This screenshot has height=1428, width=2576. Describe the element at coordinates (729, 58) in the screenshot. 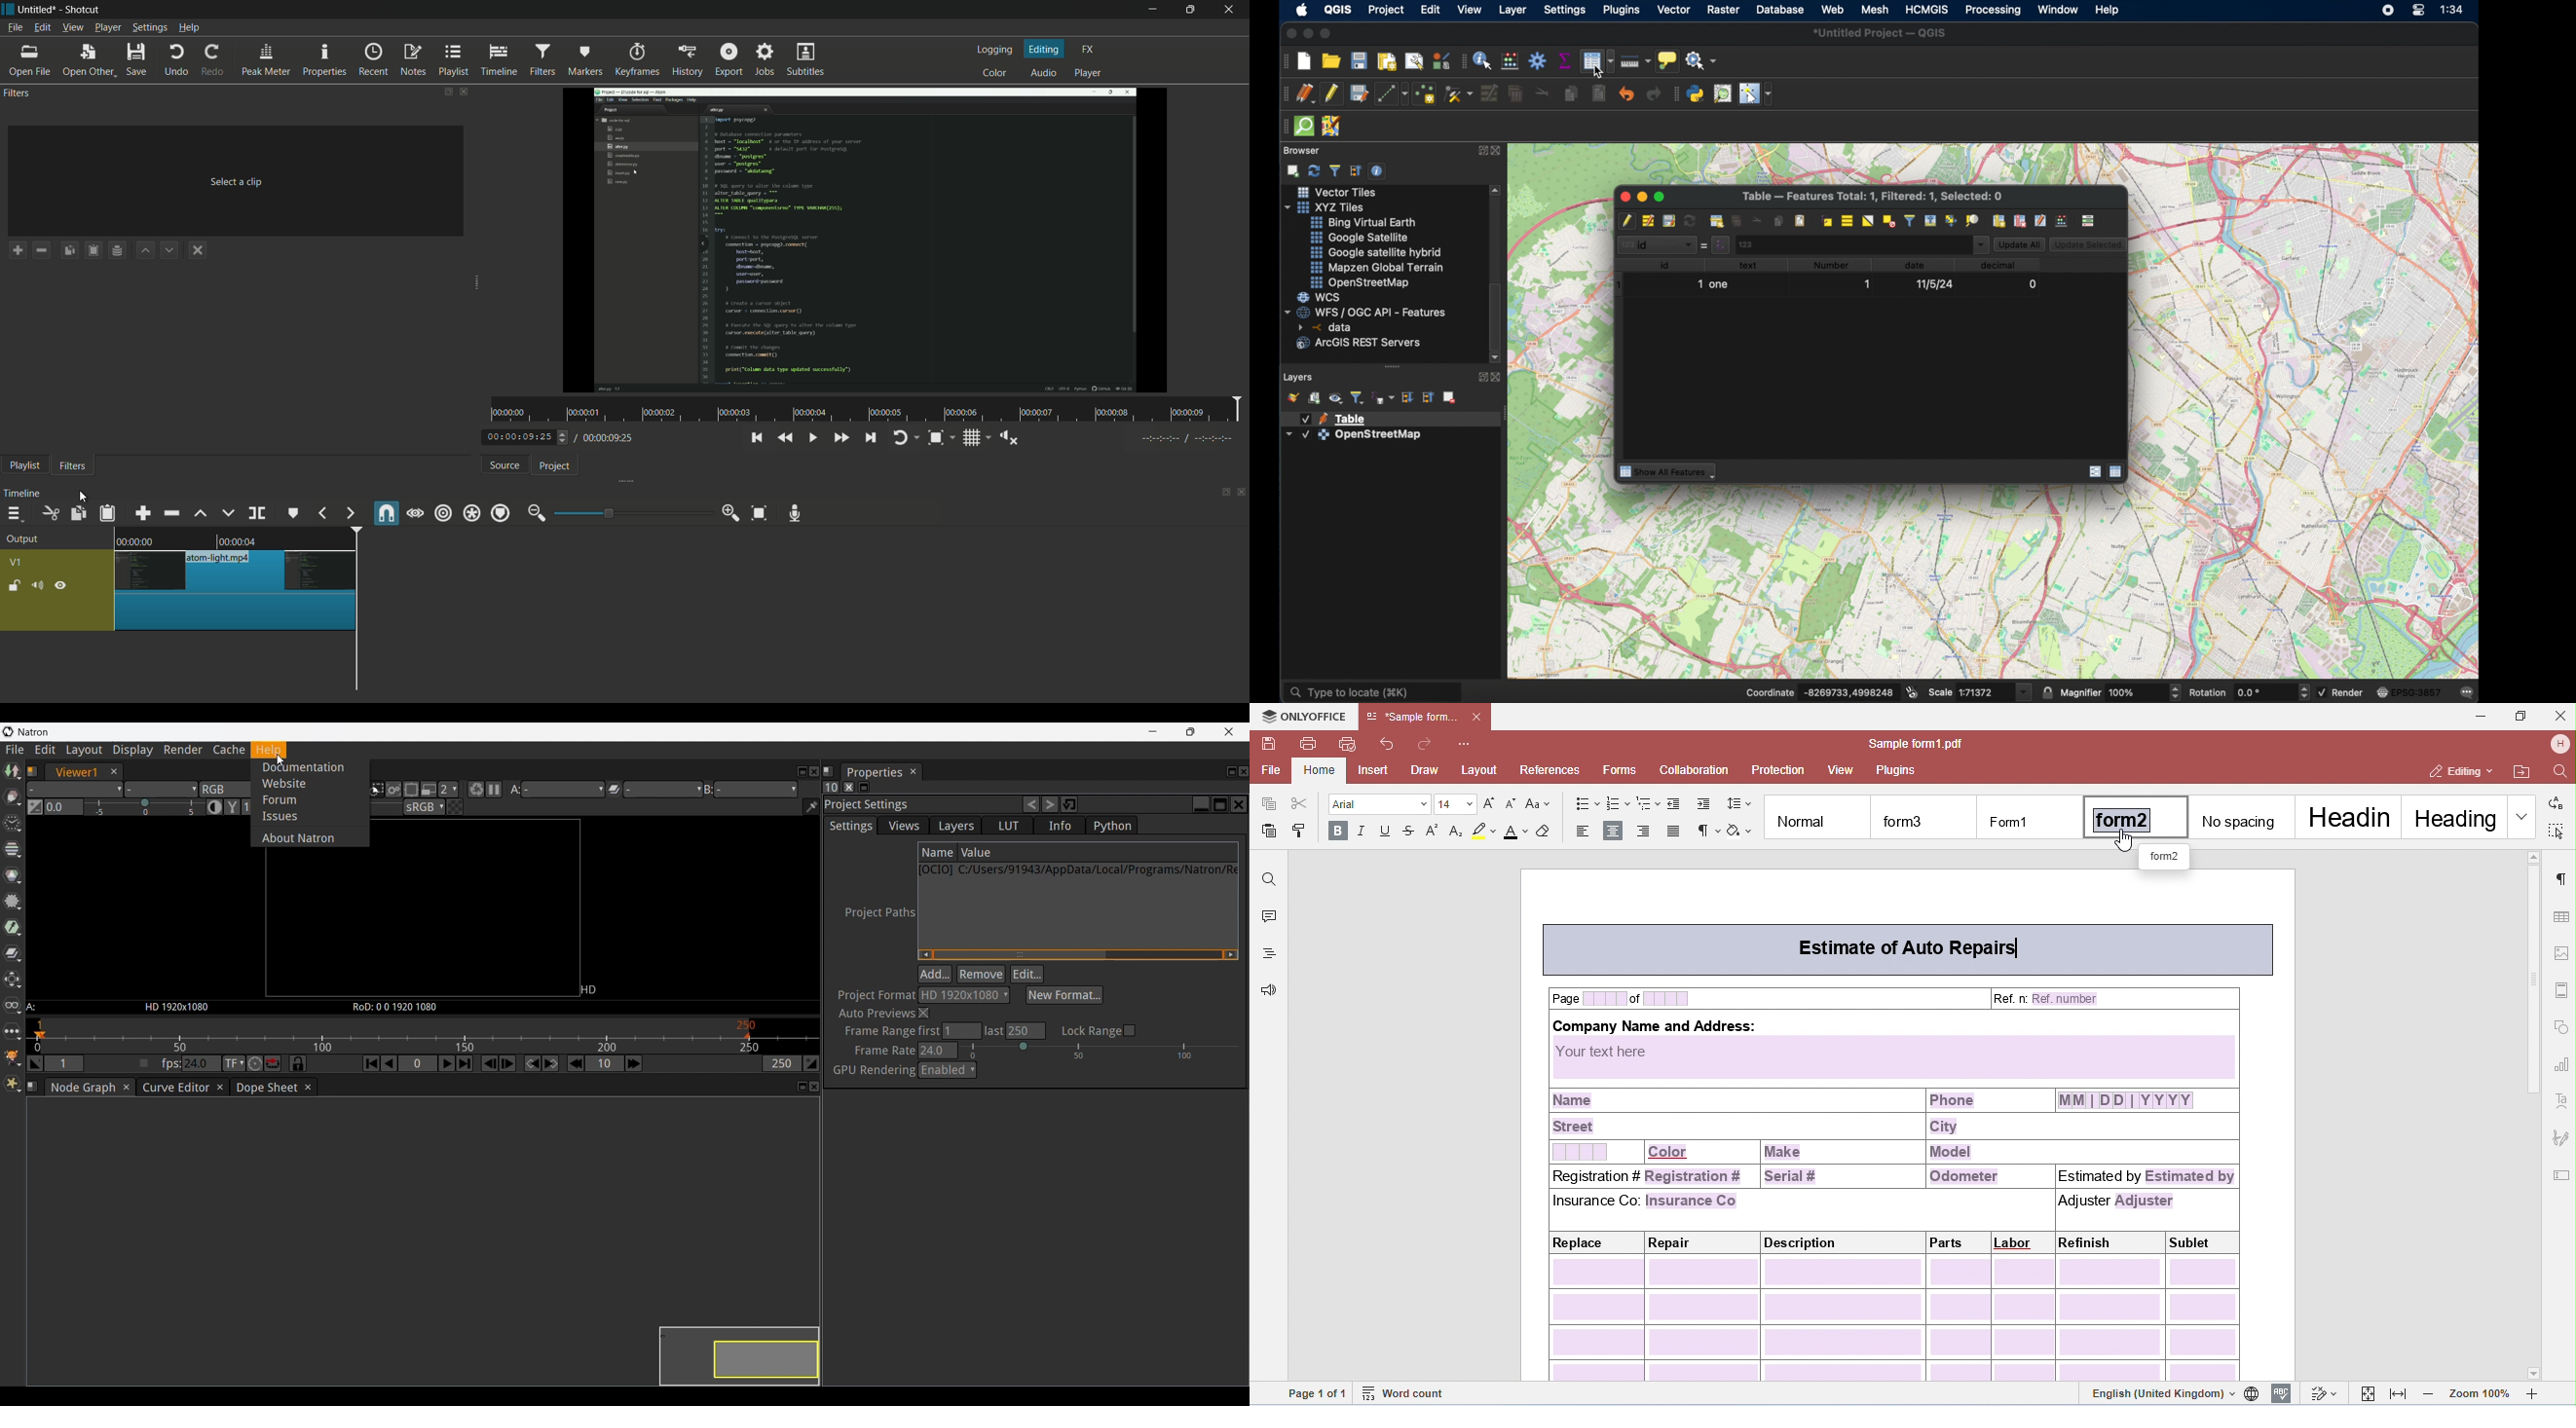

I see `export` at that location.